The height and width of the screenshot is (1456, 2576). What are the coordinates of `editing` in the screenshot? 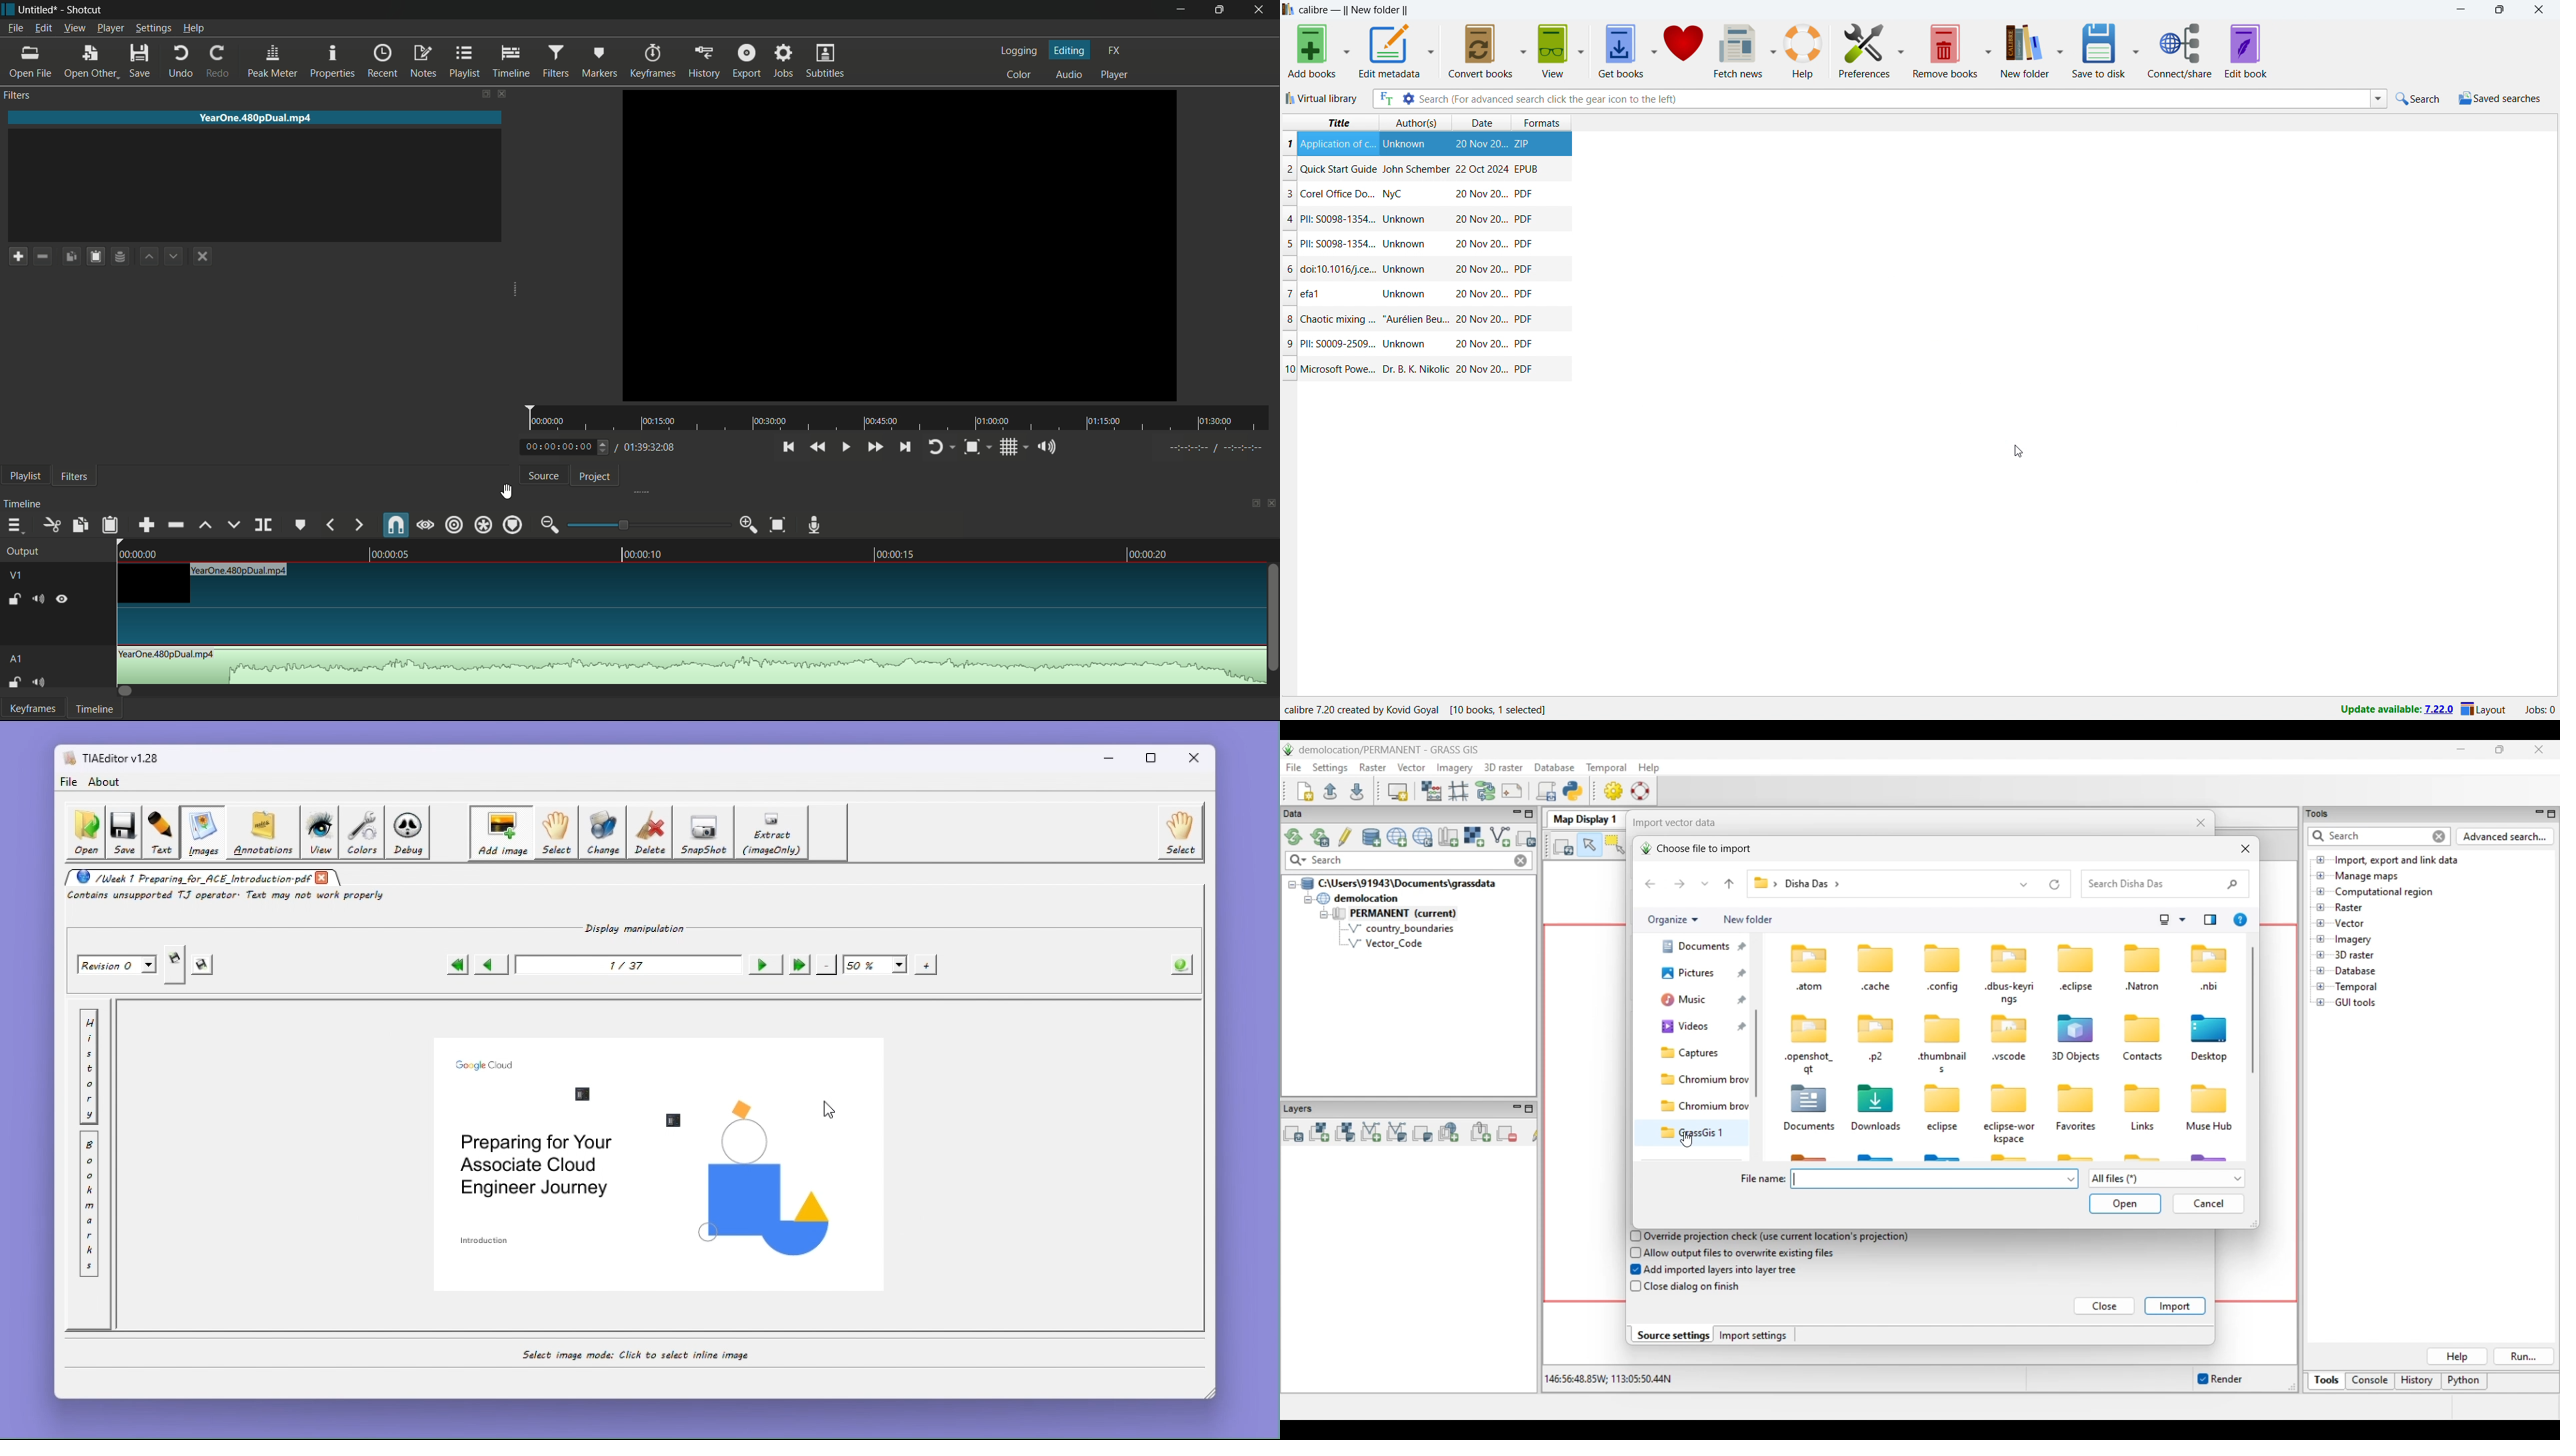 It's located at (1069, 48).